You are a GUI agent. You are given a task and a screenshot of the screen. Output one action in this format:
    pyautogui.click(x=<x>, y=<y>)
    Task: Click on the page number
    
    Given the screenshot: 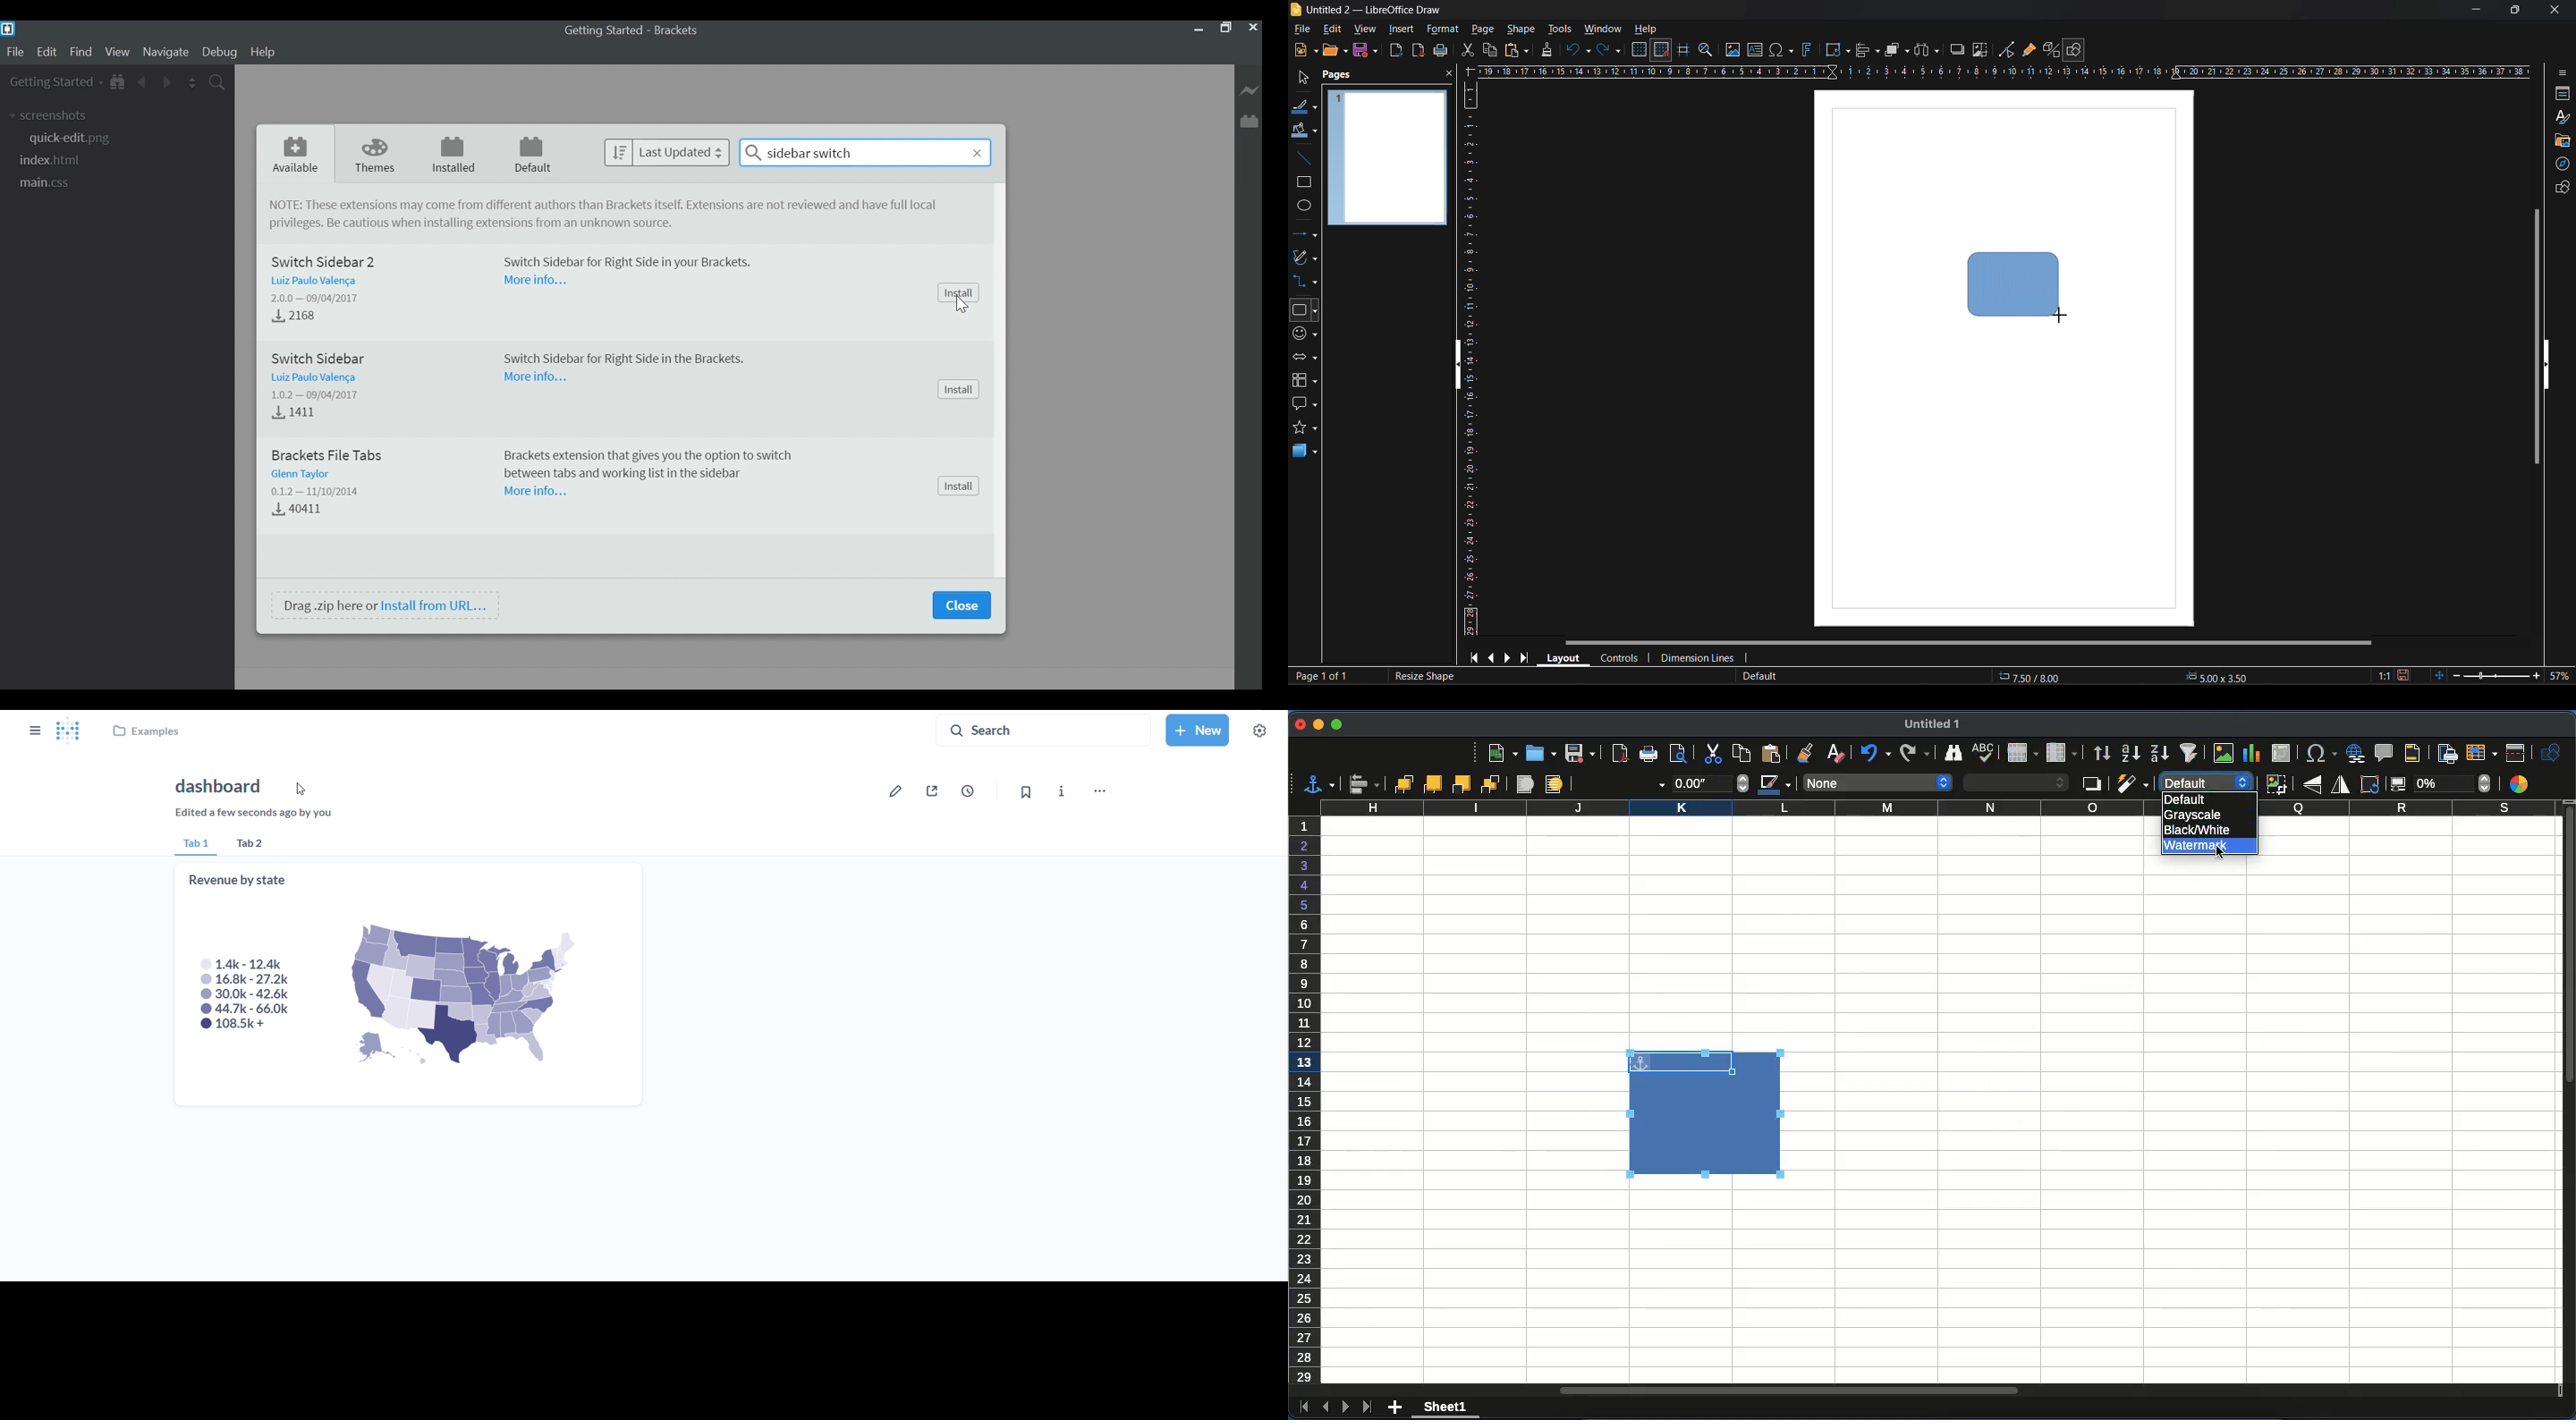 What is the action you would take?
    pyautogui.click(x=1319, y=677)
    